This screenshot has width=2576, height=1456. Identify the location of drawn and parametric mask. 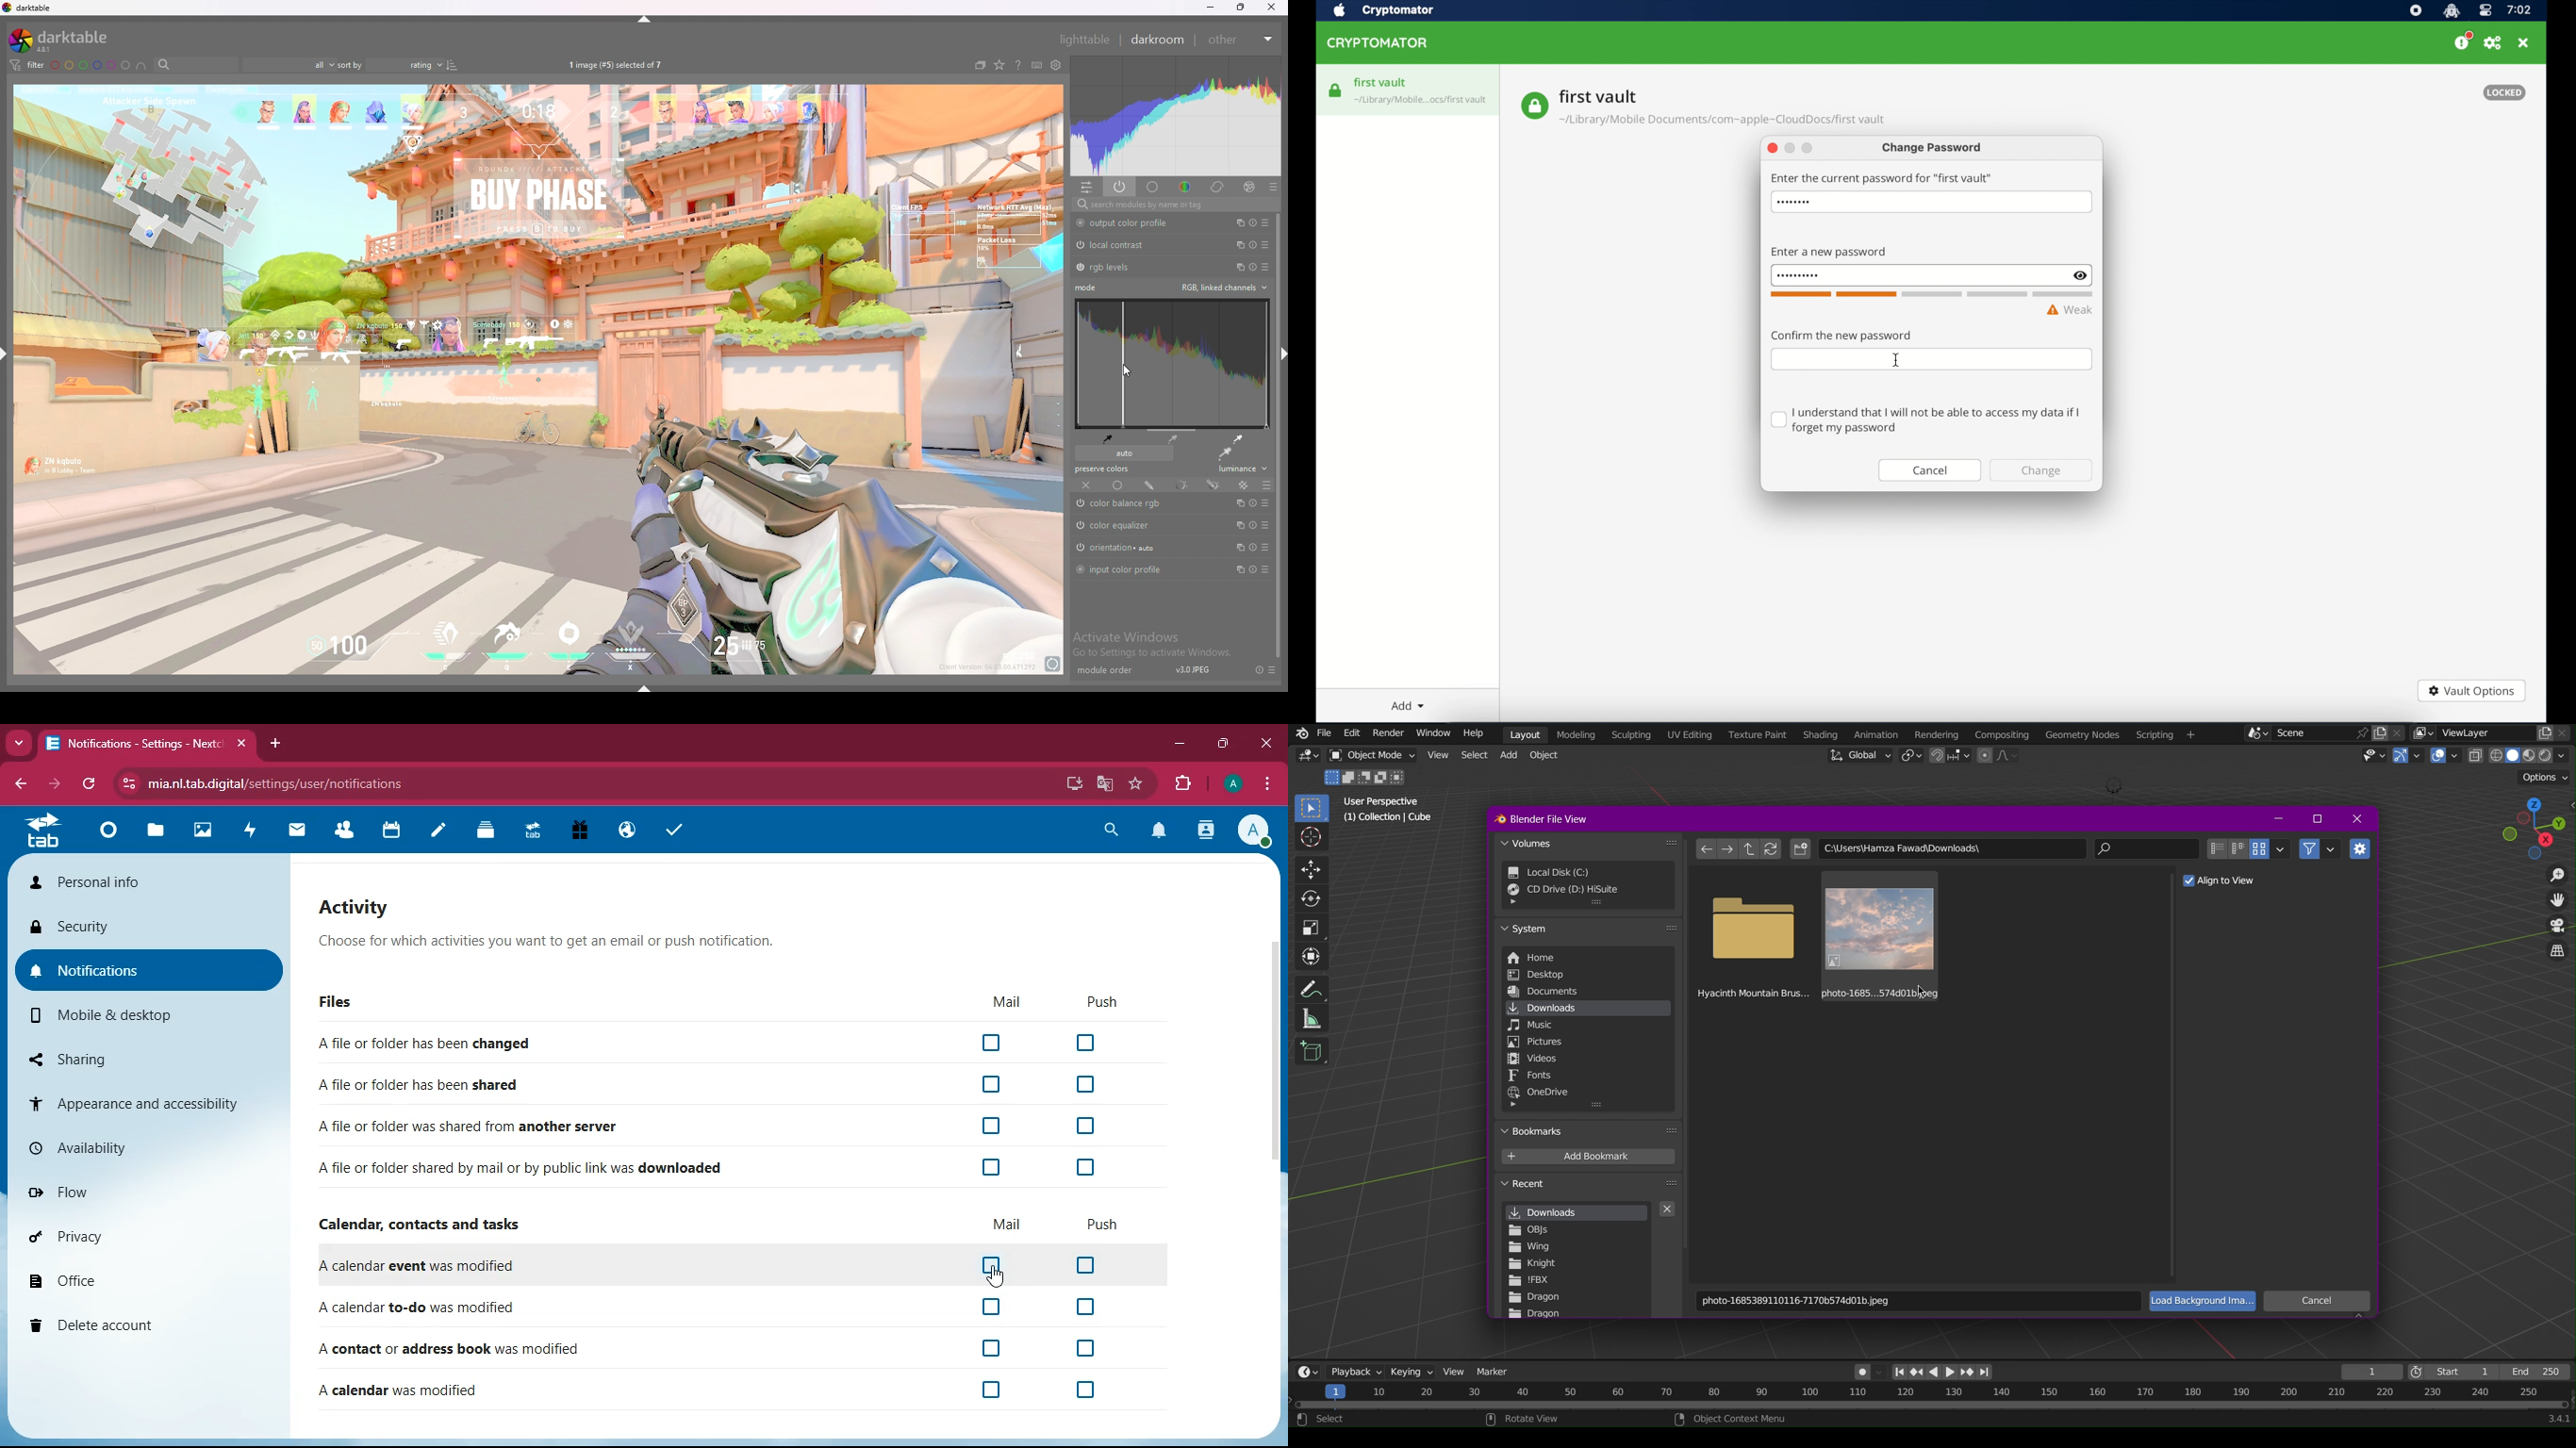
(1214, 484).